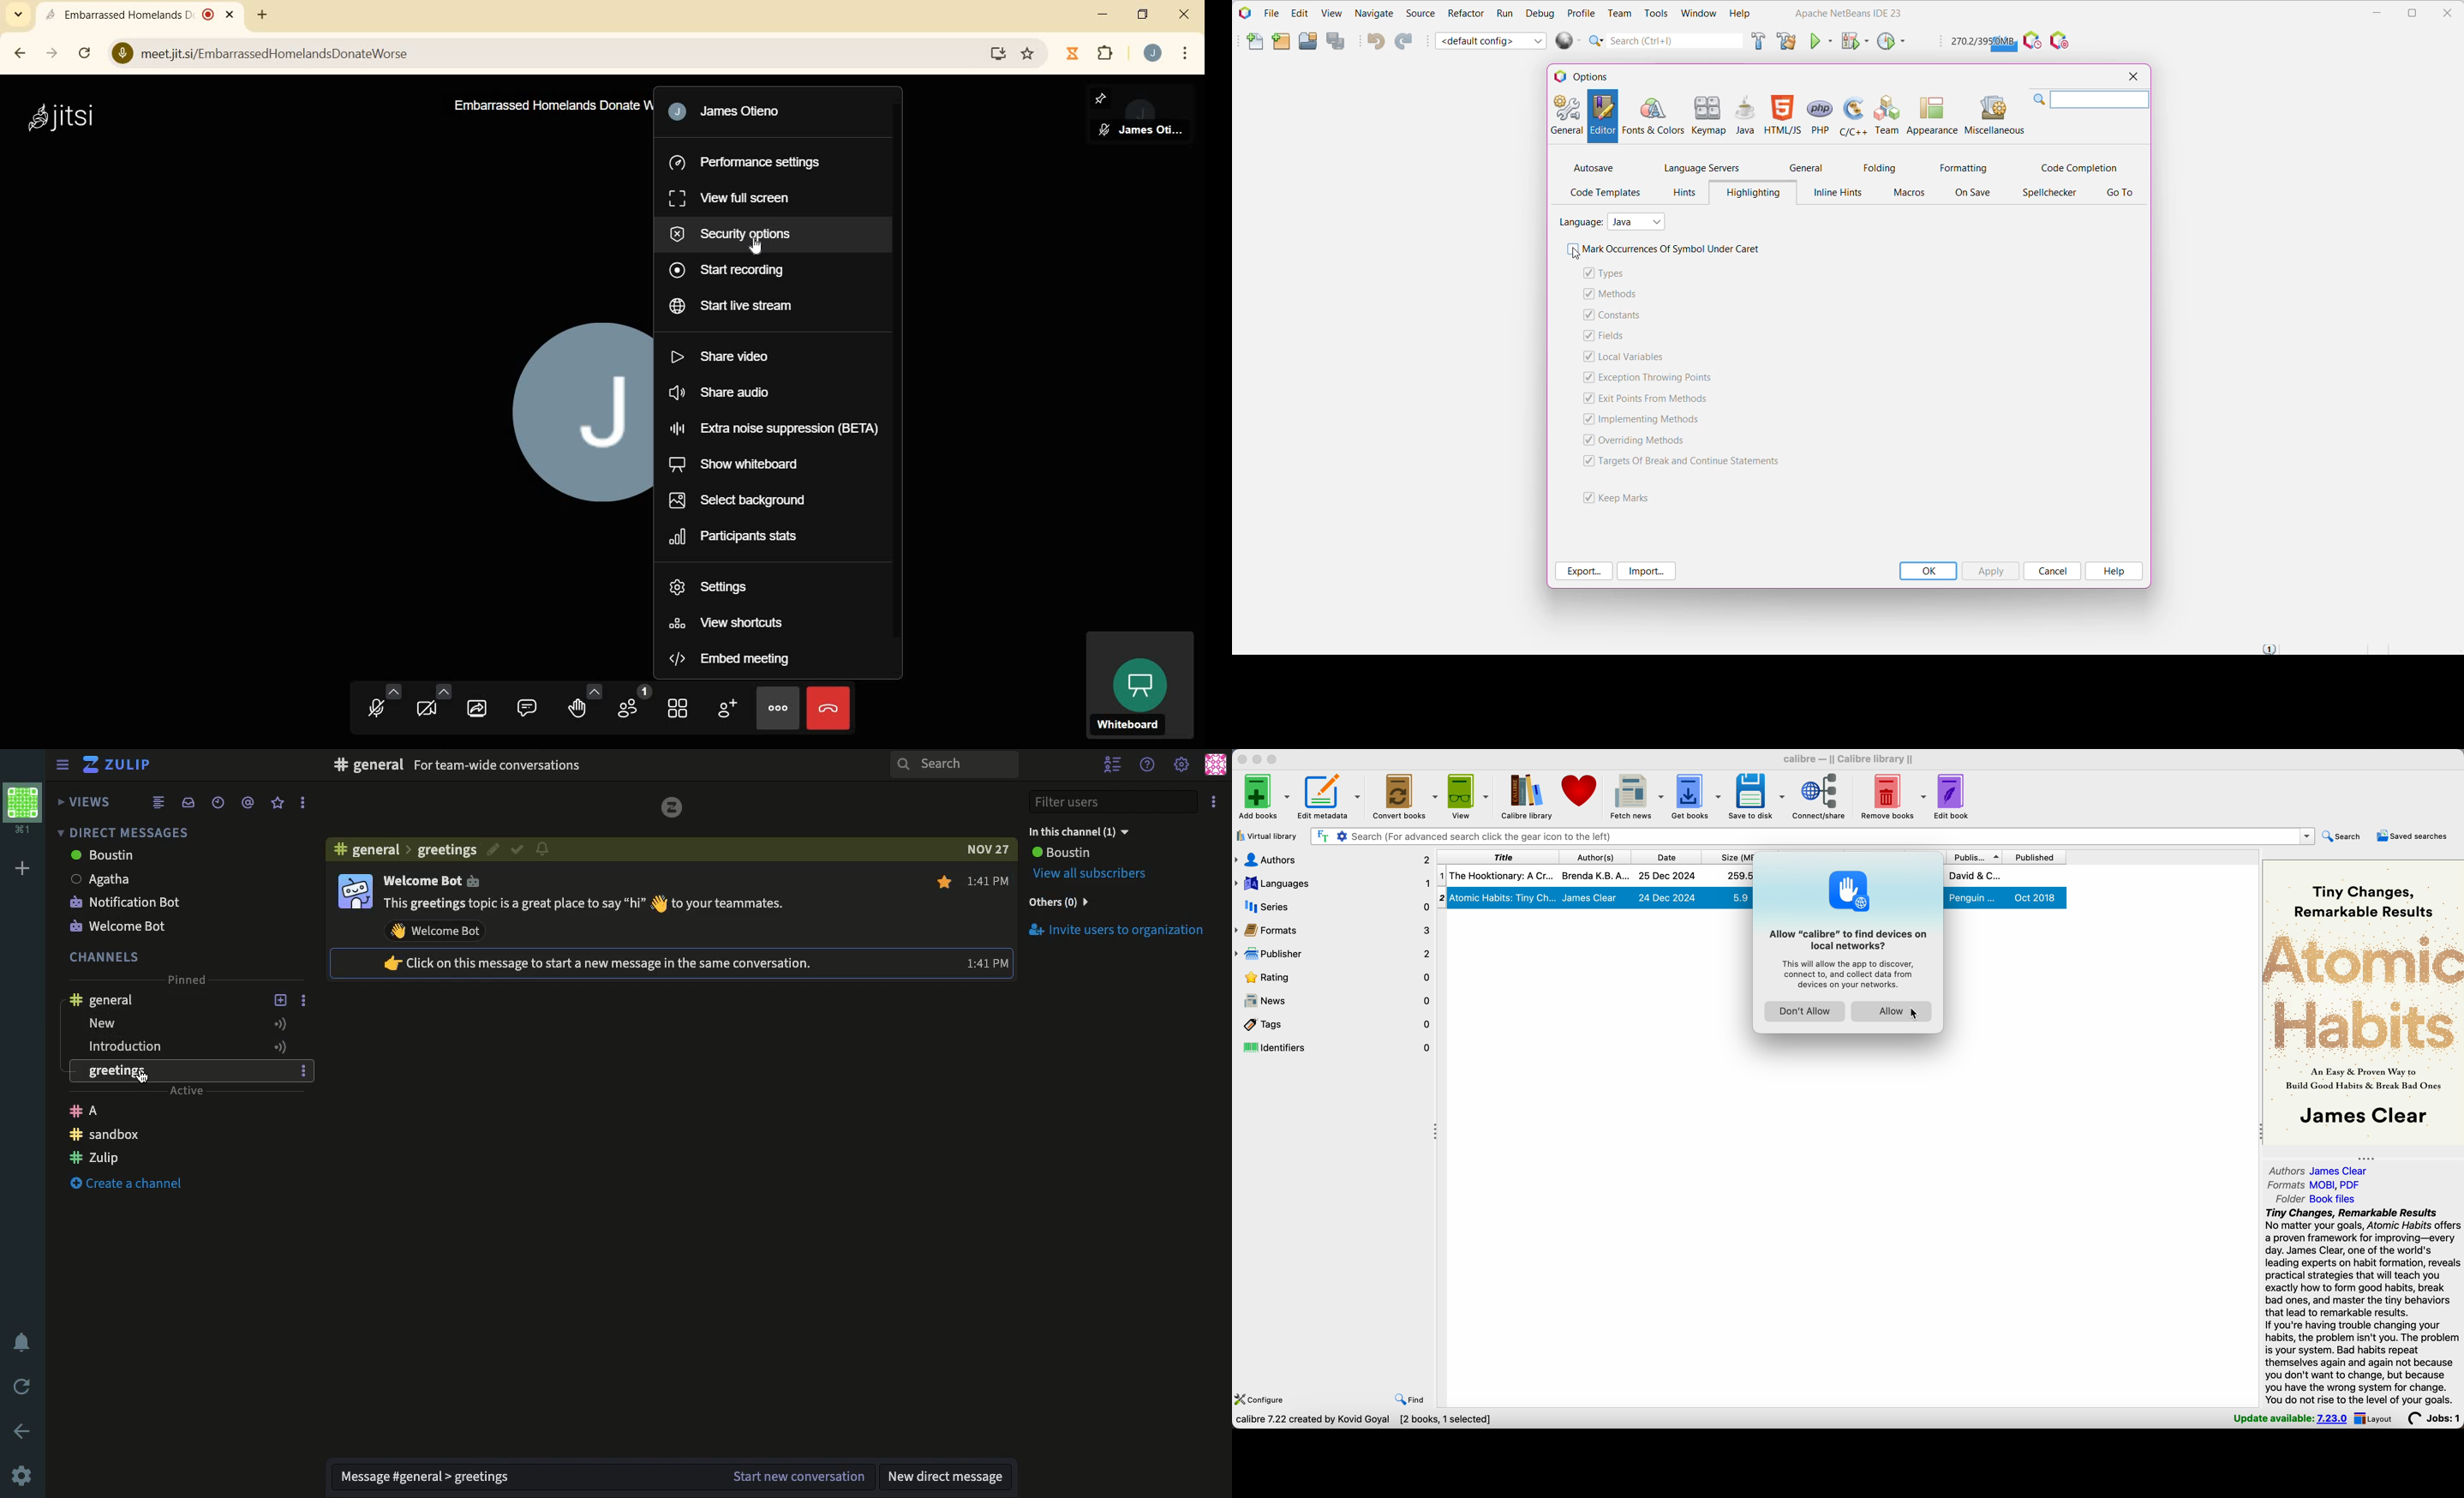  What do you see at coordinates (1217, 799) in the screenshot?
I see `Options ` at bounding box center [1217, 799].